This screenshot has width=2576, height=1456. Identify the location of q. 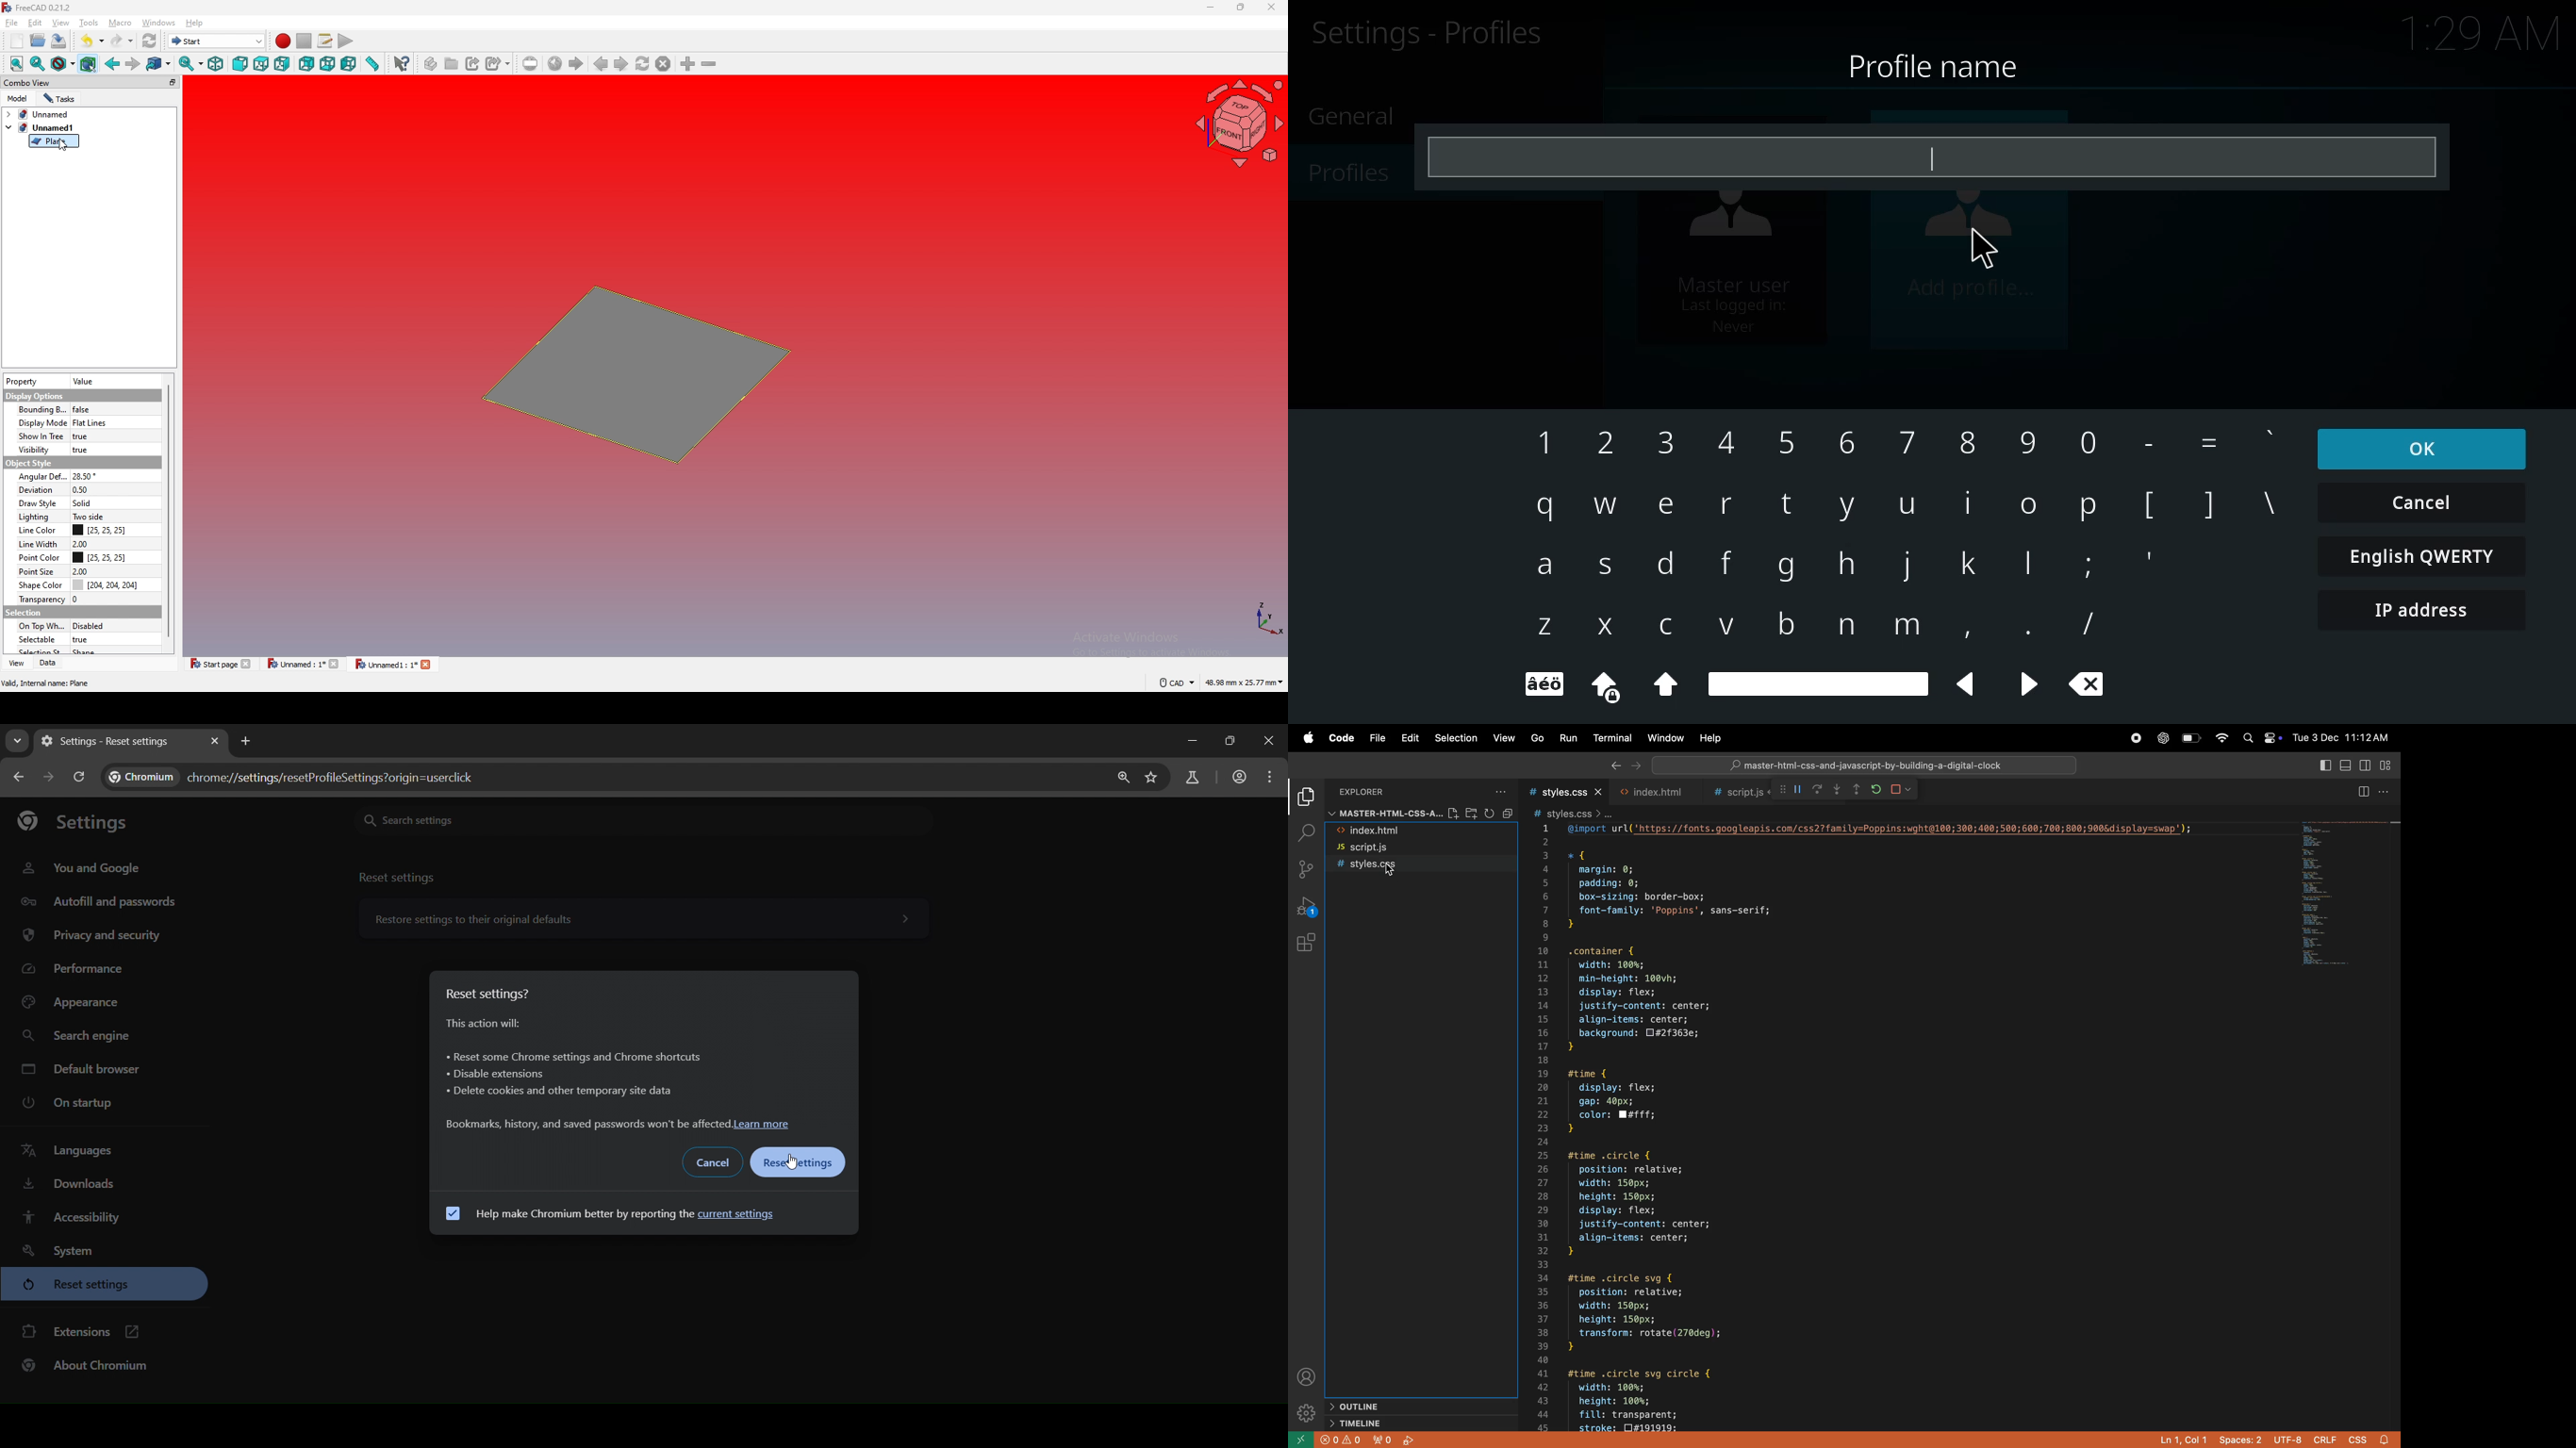
(1537, 508).